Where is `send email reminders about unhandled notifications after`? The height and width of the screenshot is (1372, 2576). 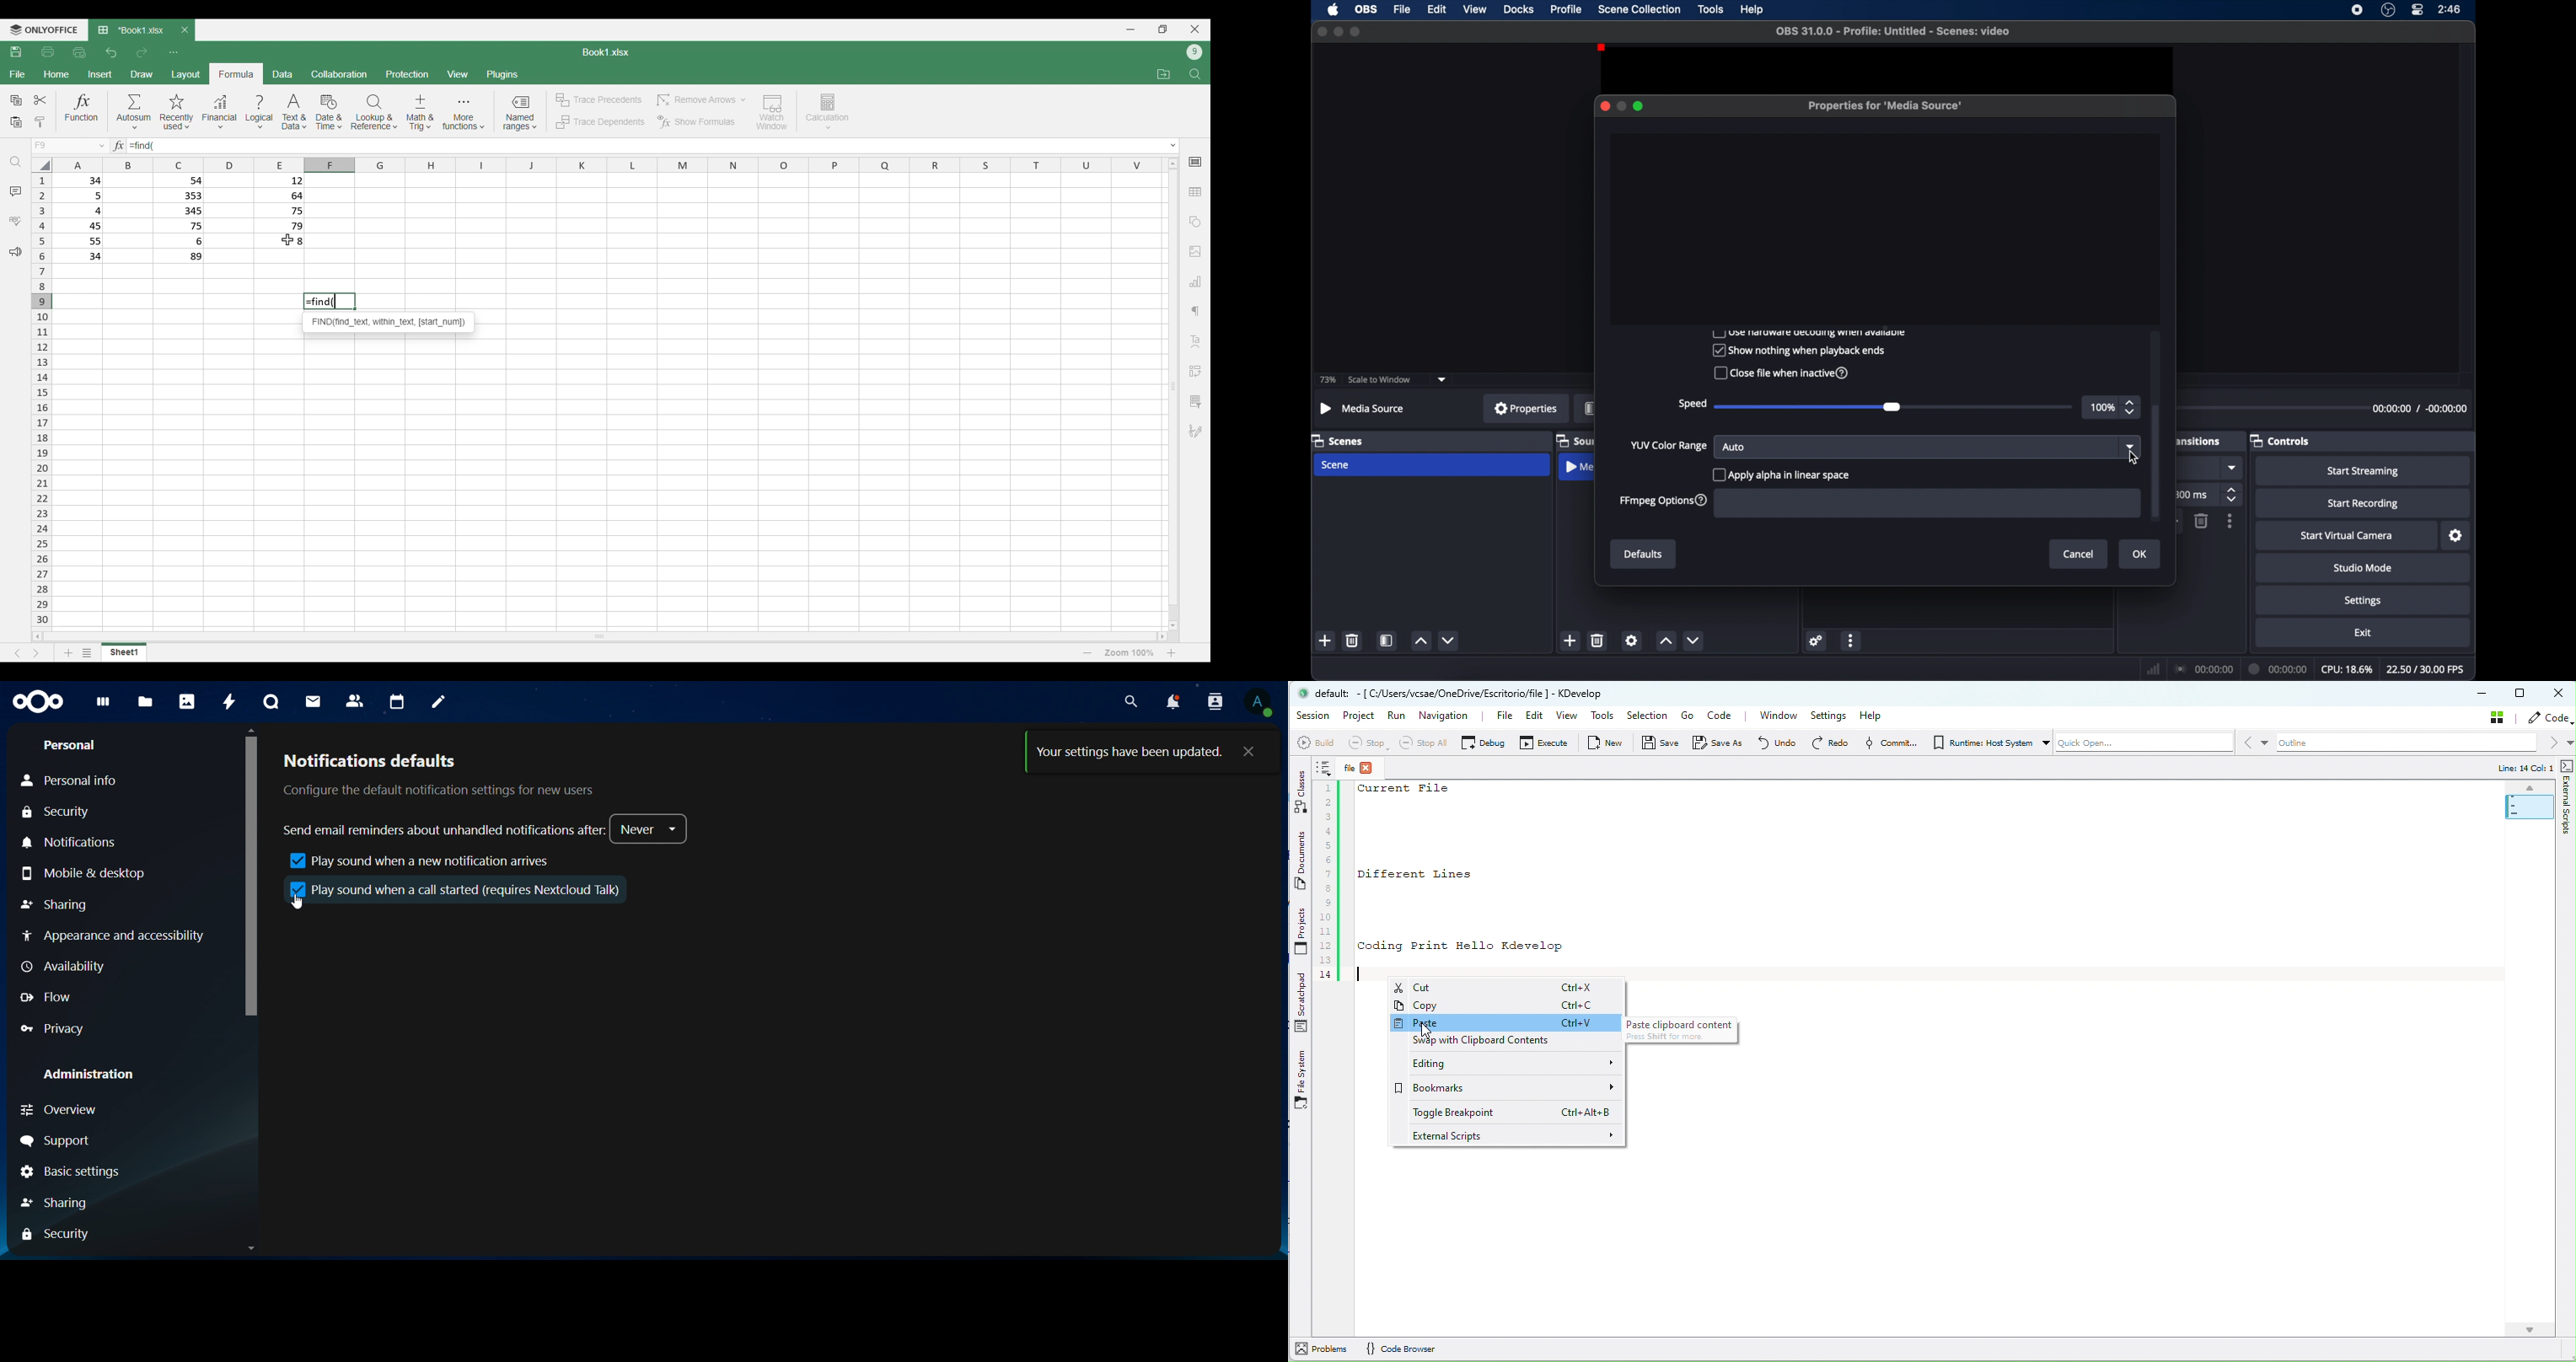 send email reminders about unhandled notifications after is located at coordinates (442, 829).